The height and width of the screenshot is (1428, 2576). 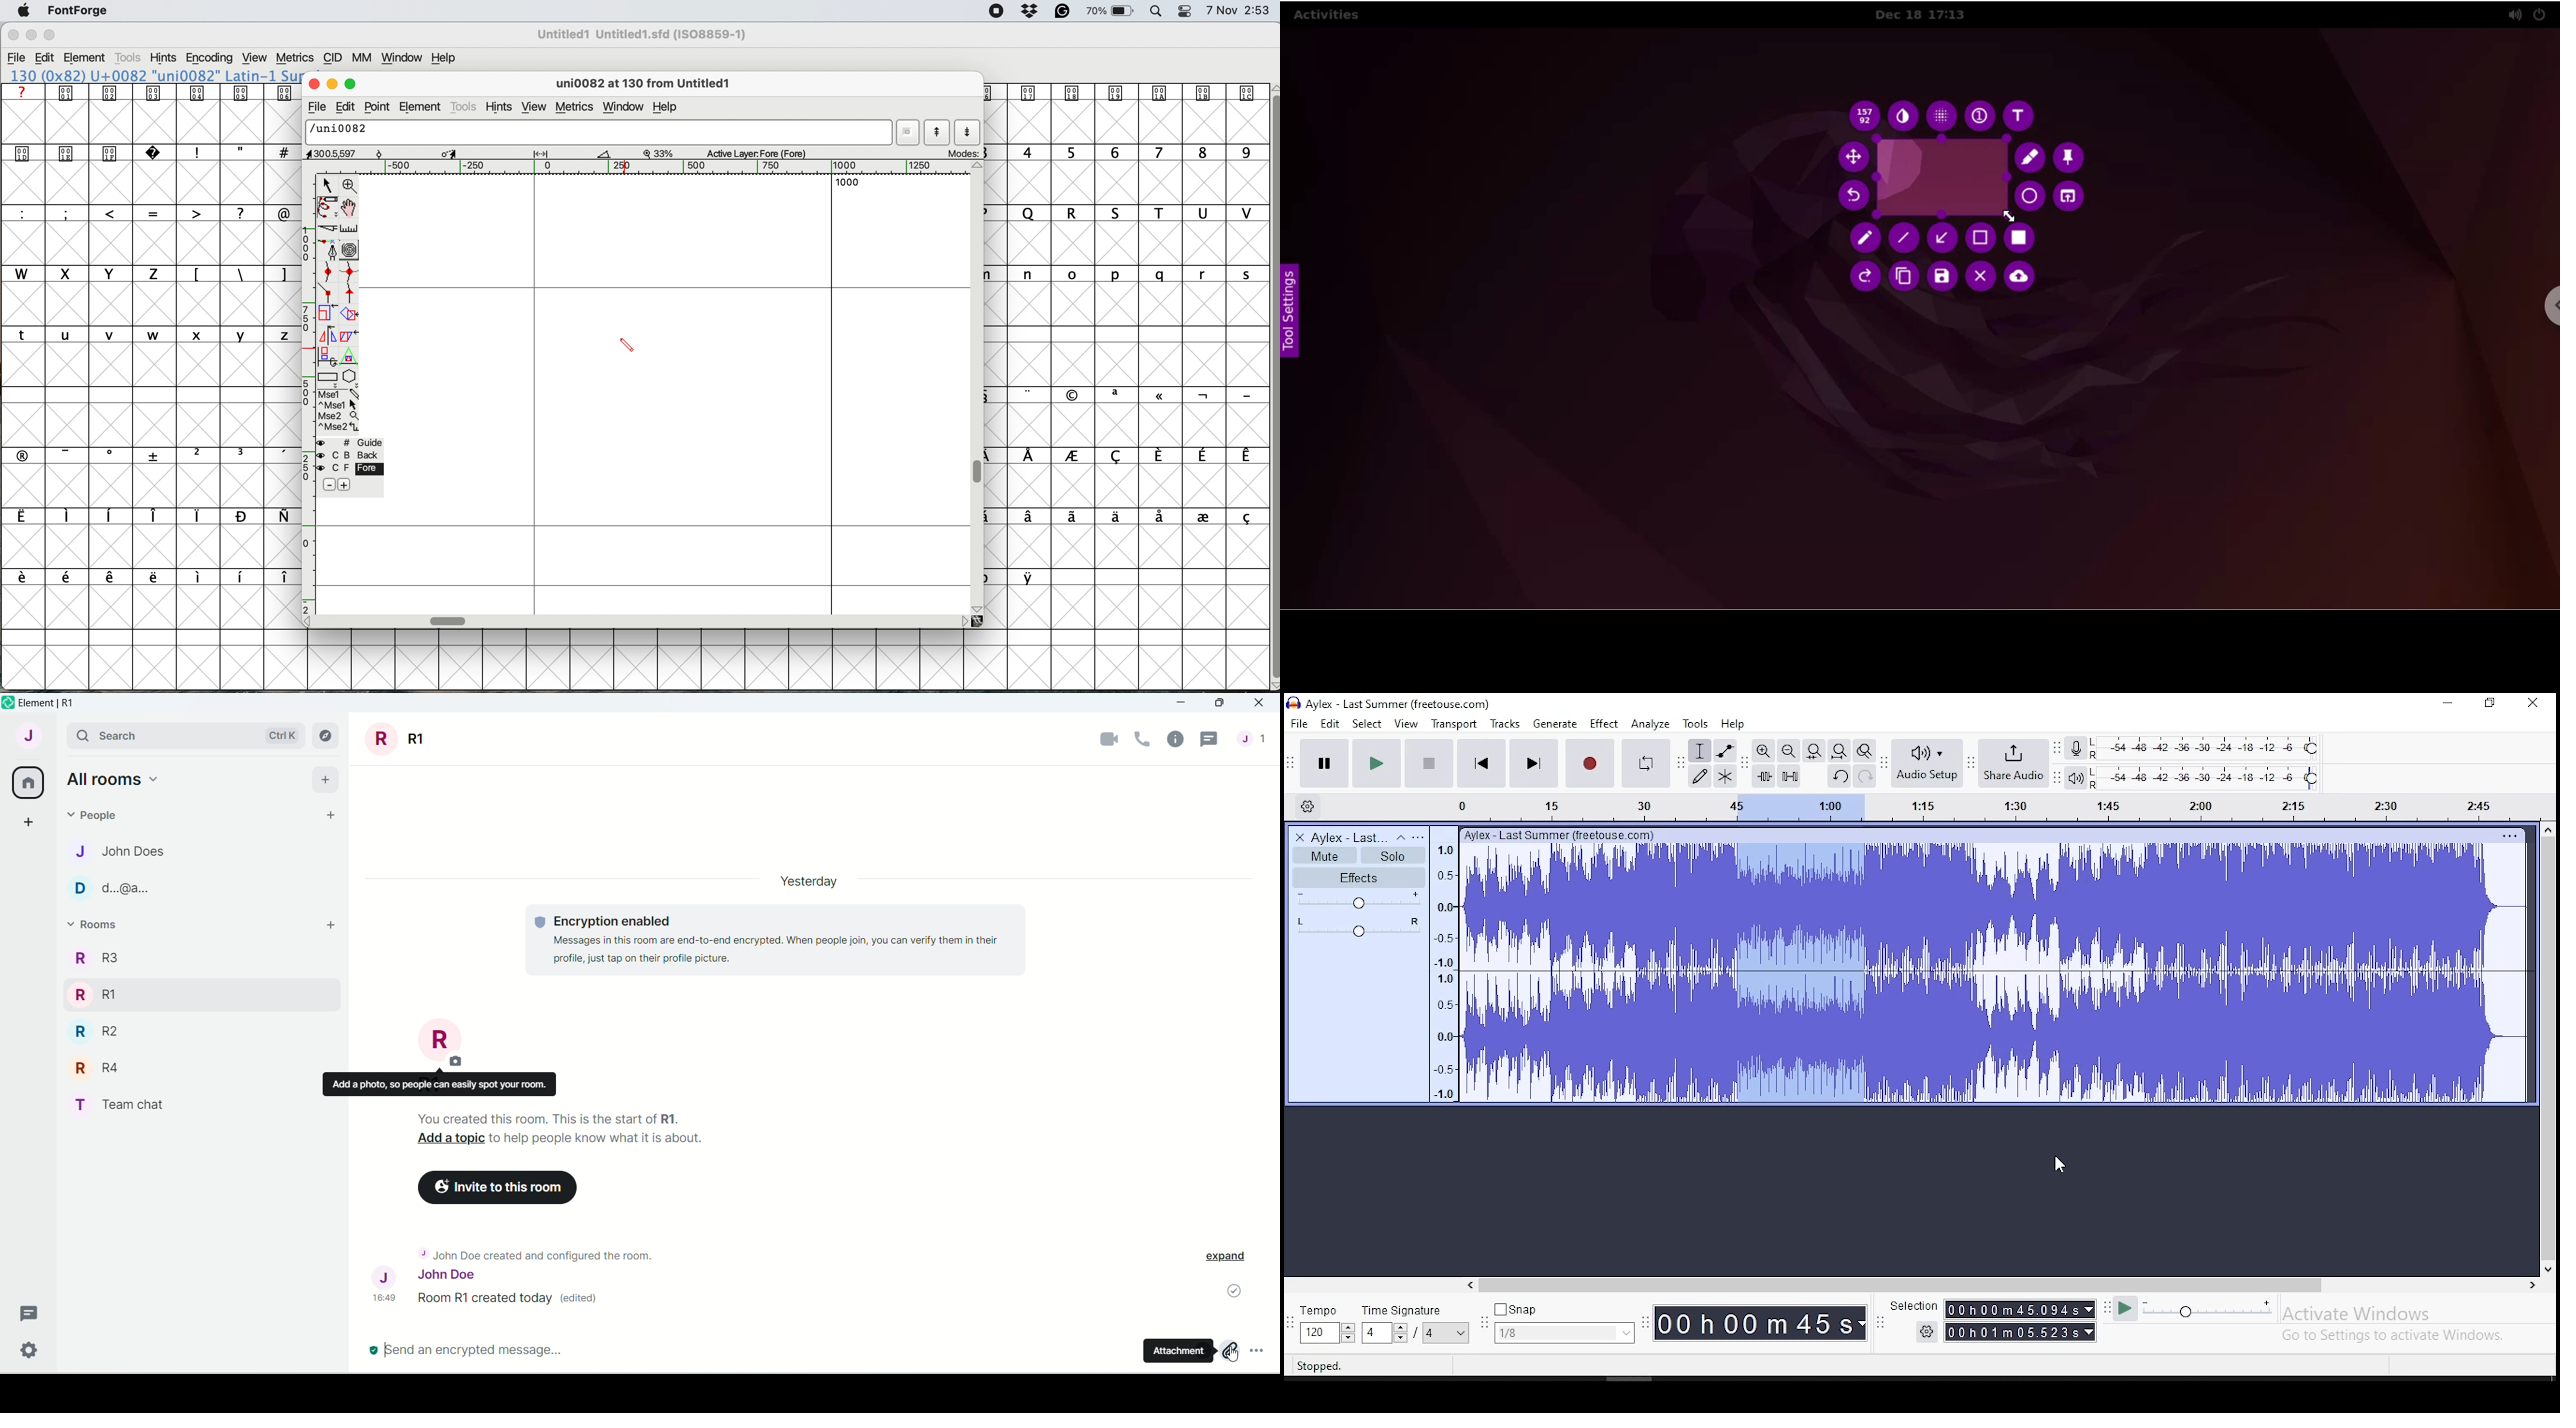 I want to click on zoom in, so click(x=1763, y=751).